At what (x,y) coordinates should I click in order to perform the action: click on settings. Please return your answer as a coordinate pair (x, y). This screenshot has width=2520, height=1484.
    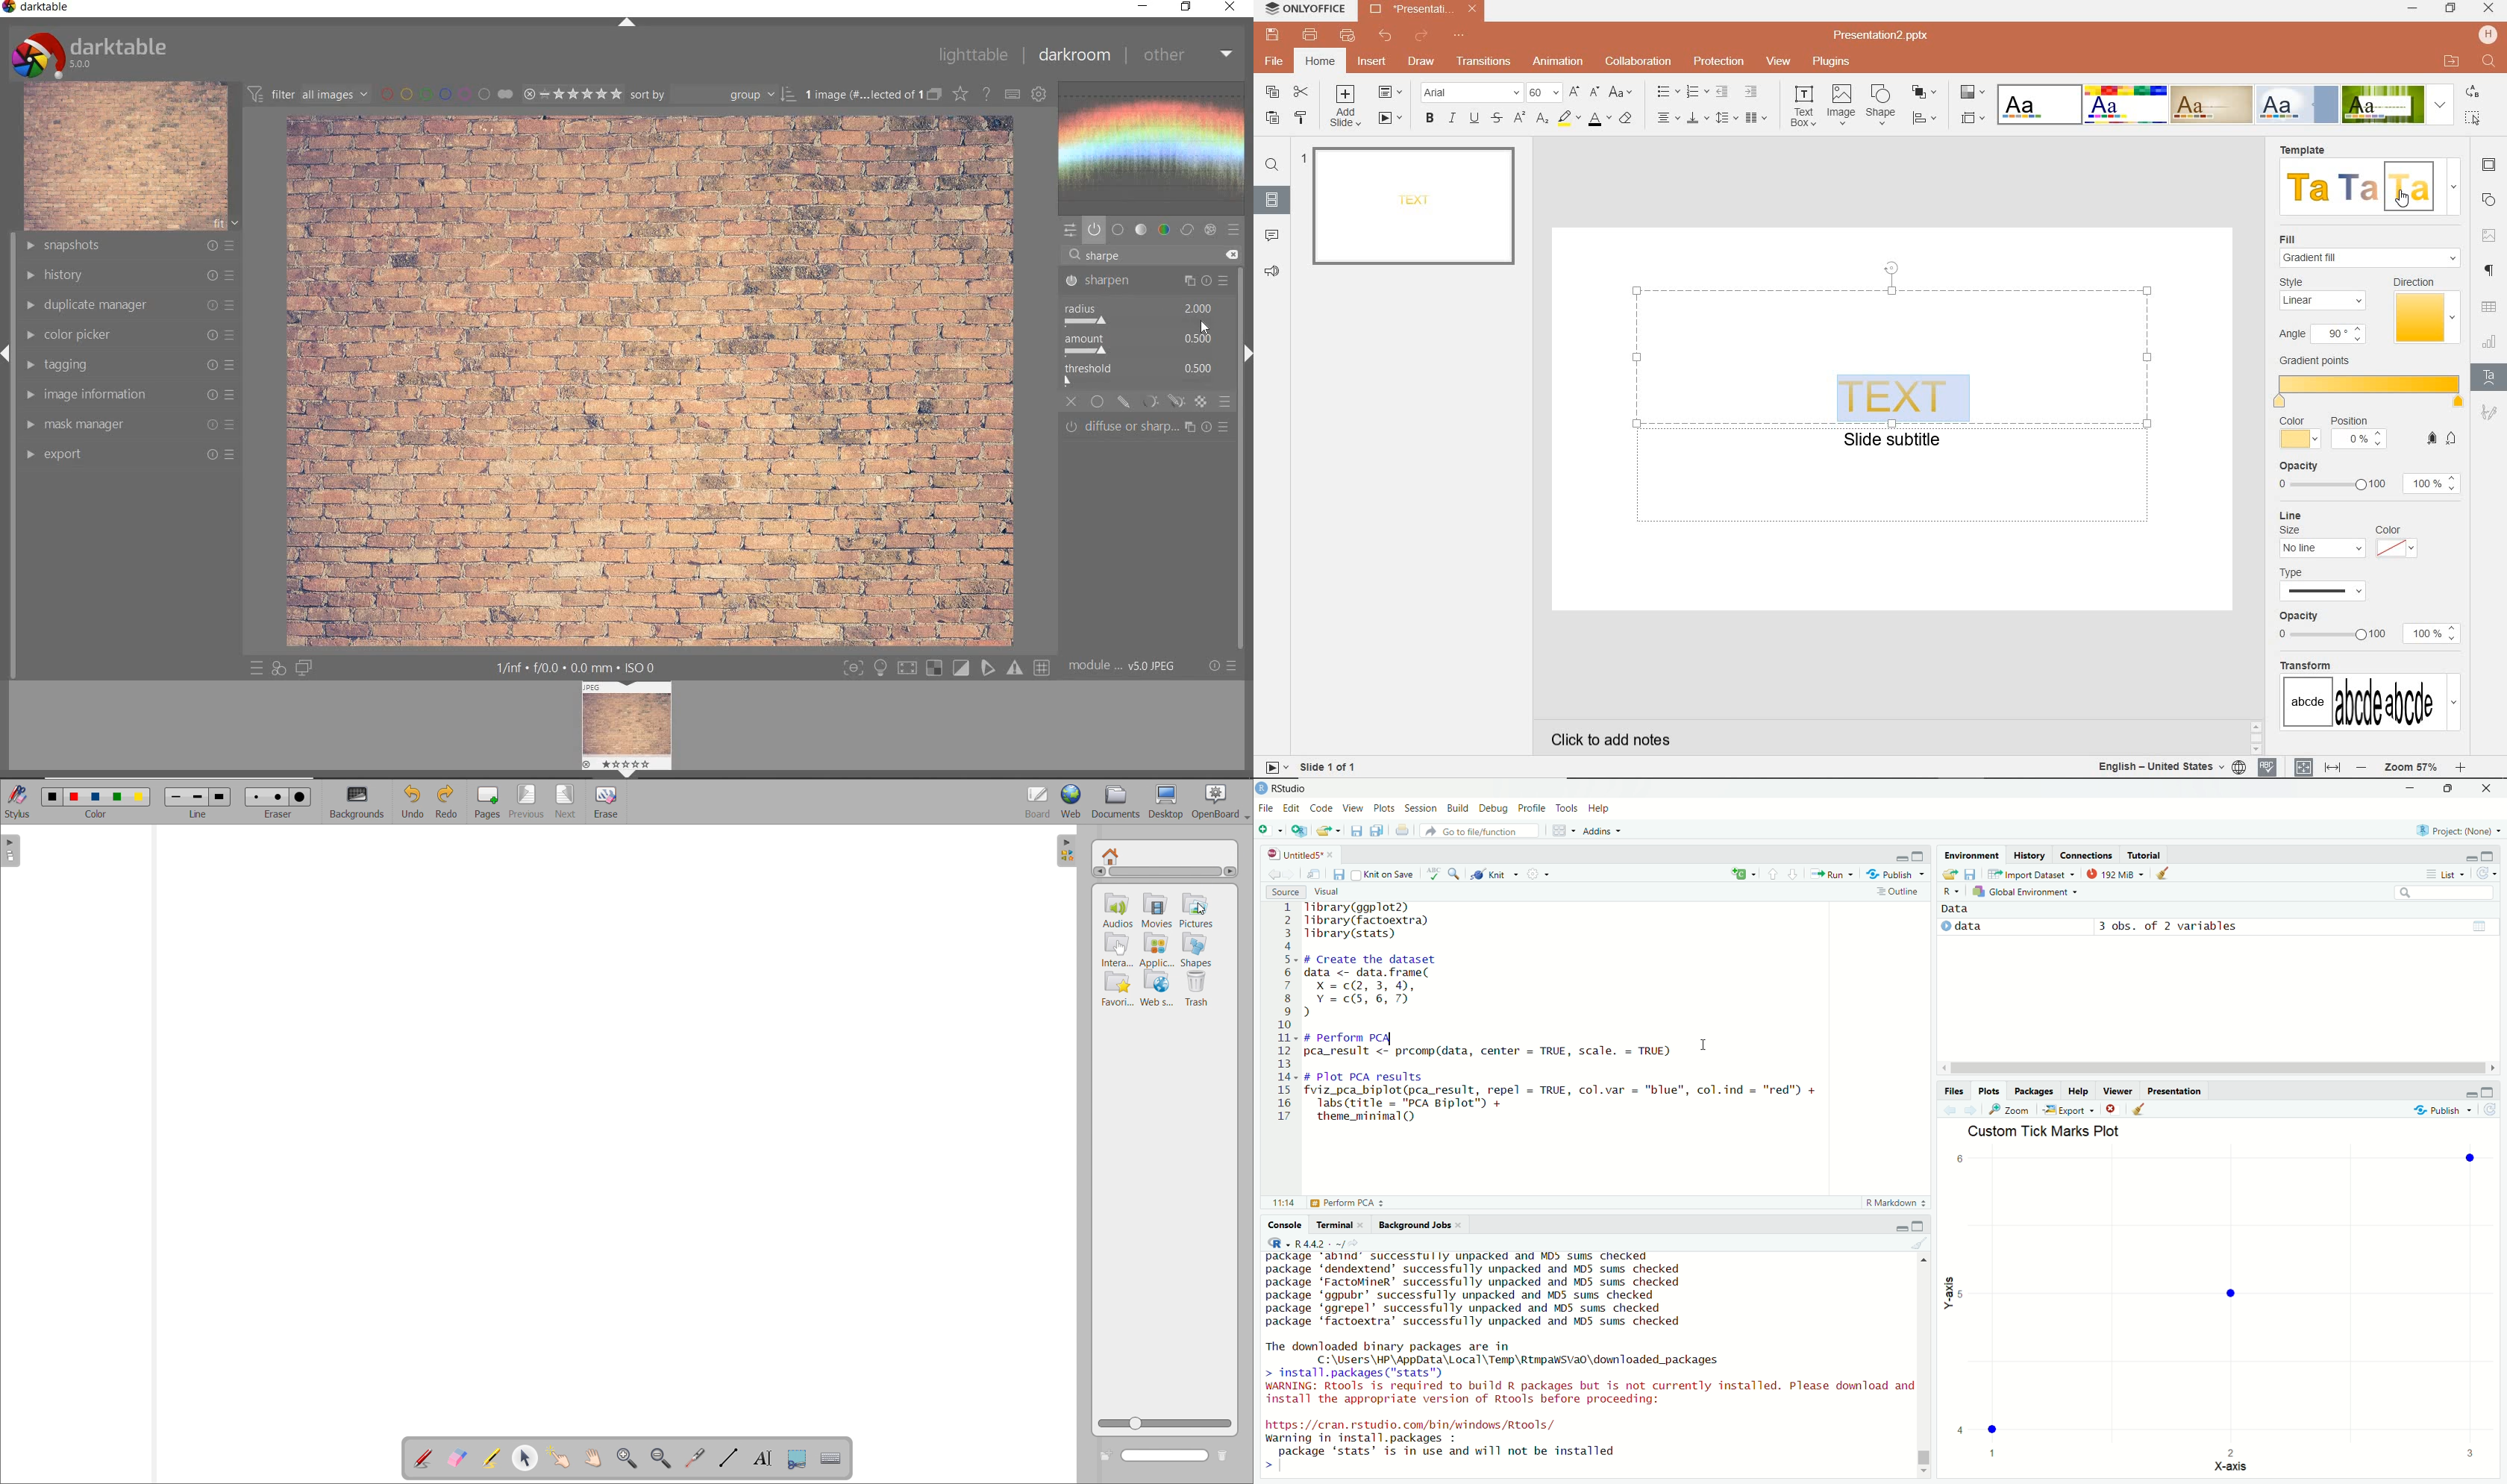
    Looking at the image, I should click on (1536, 872).